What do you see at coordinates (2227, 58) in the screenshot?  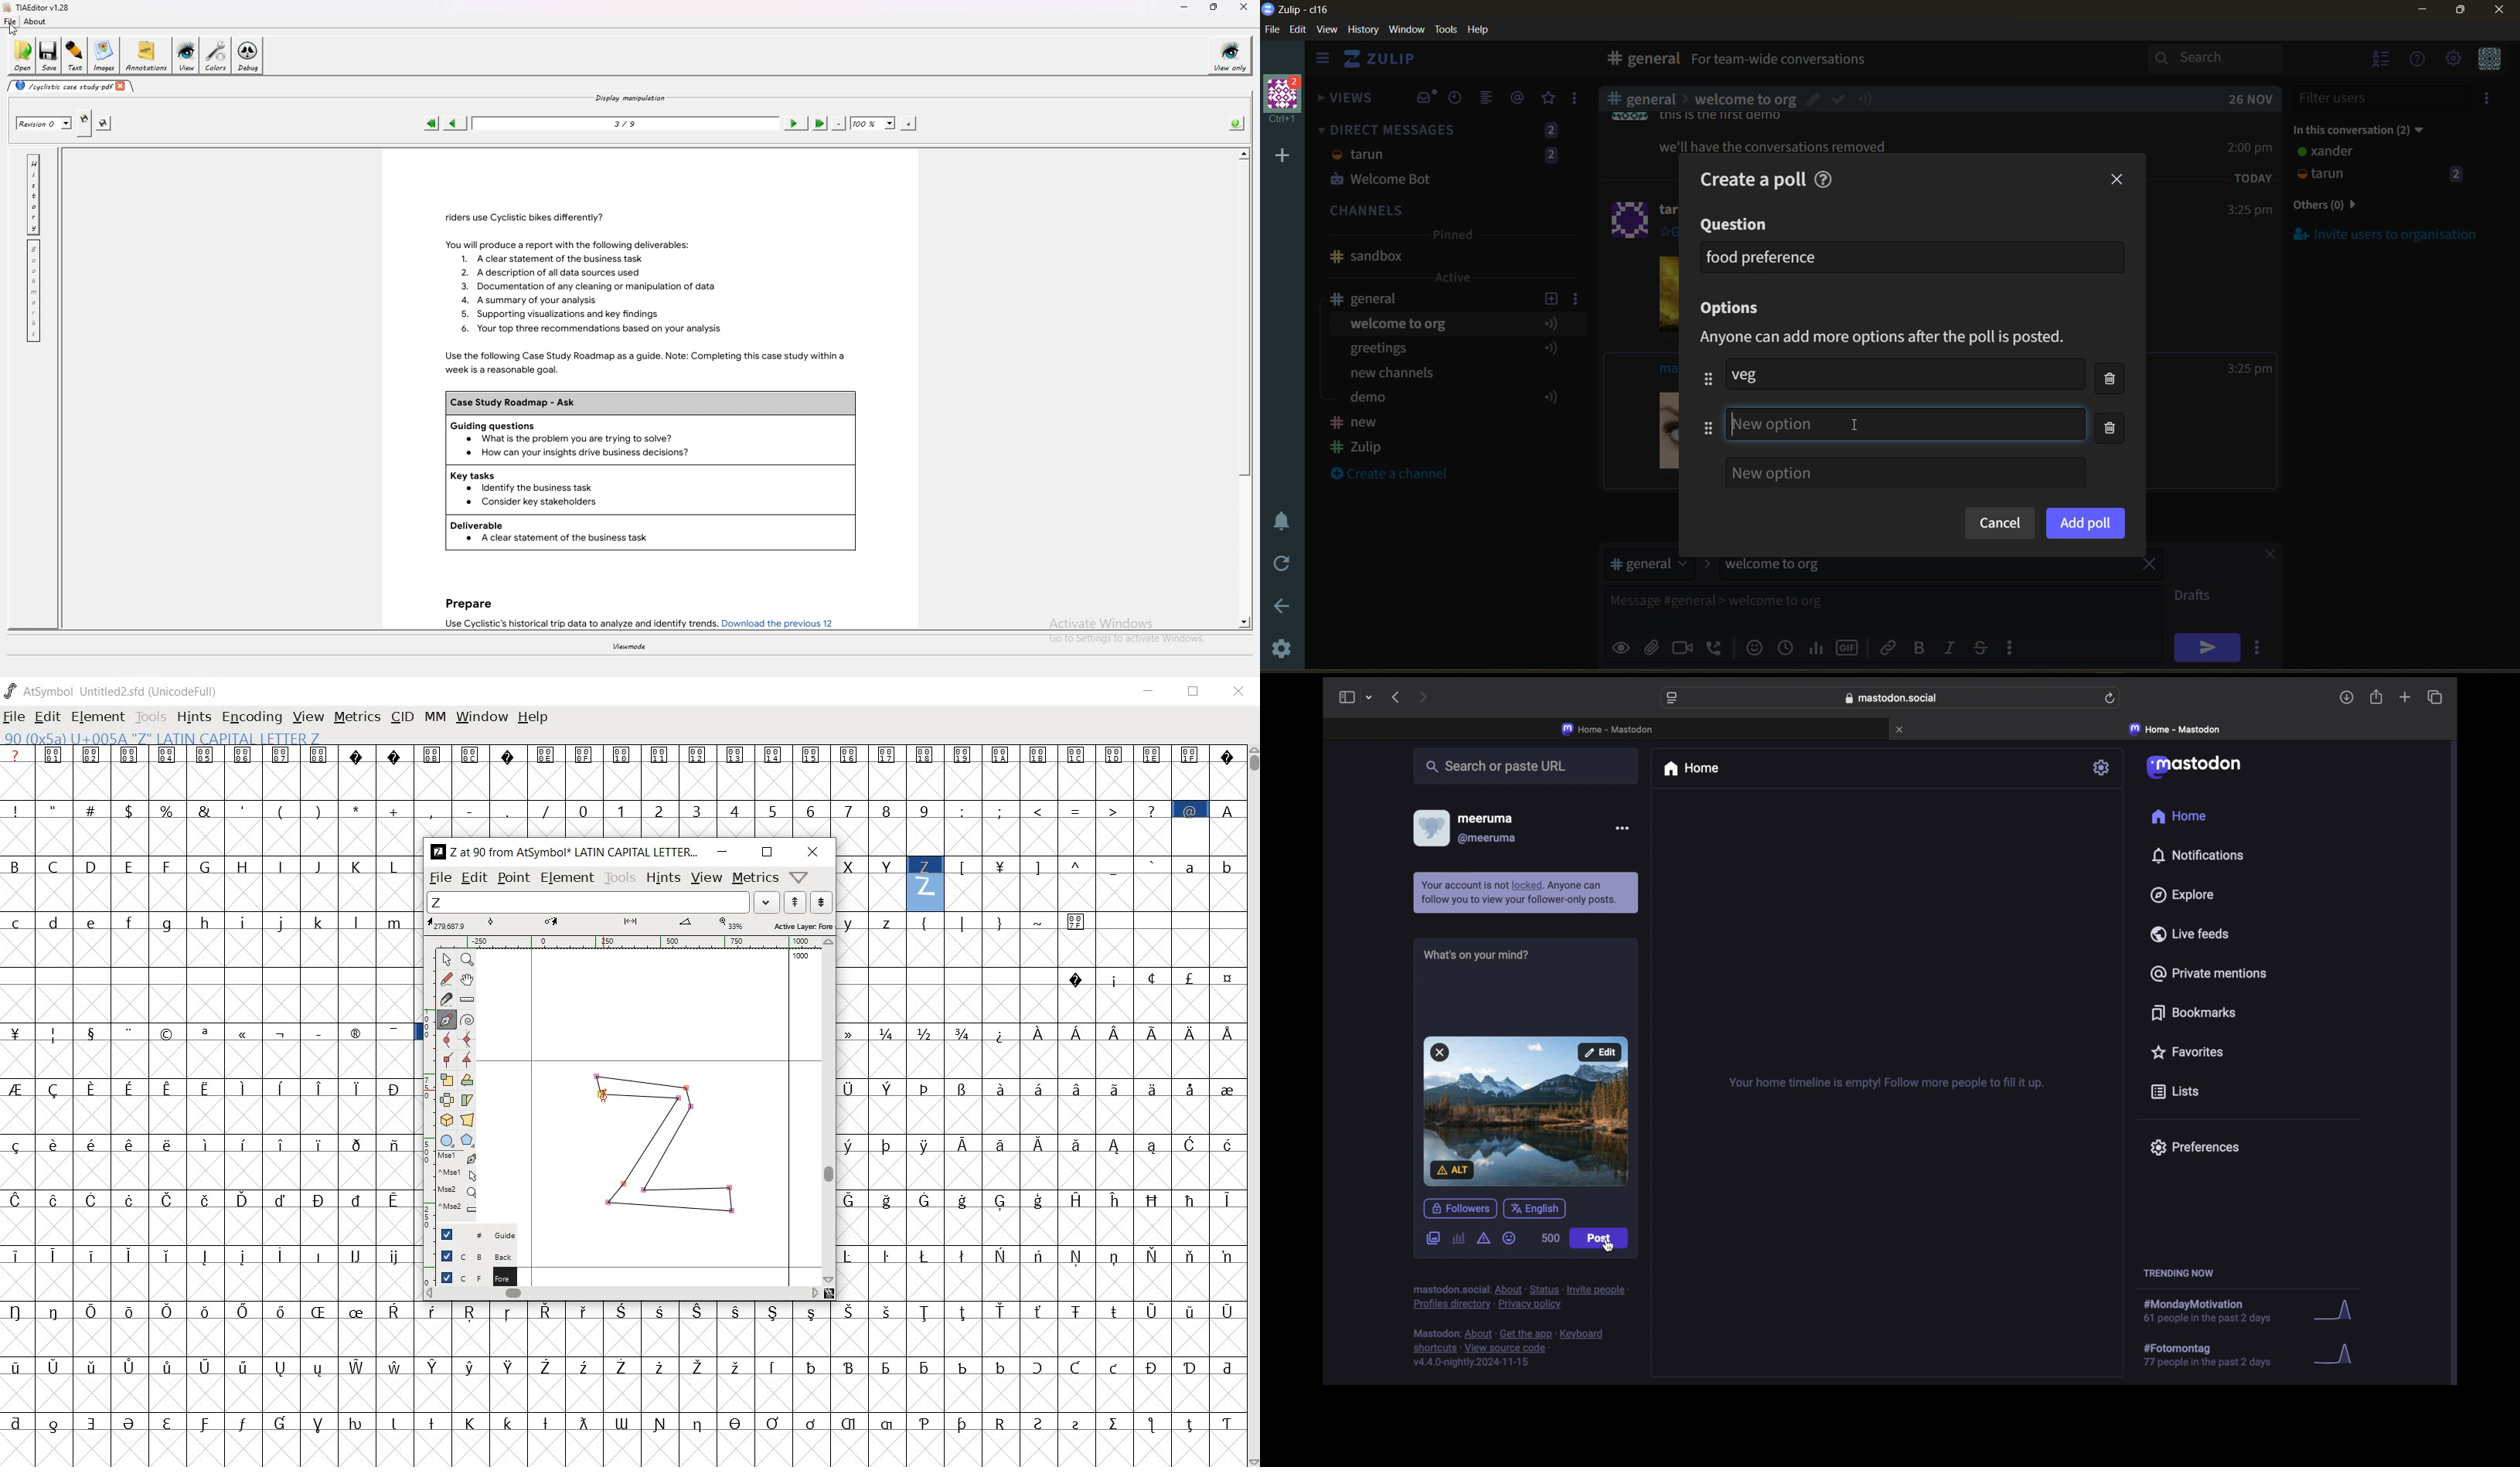 I see `search` at bounding box center [2227, 58].